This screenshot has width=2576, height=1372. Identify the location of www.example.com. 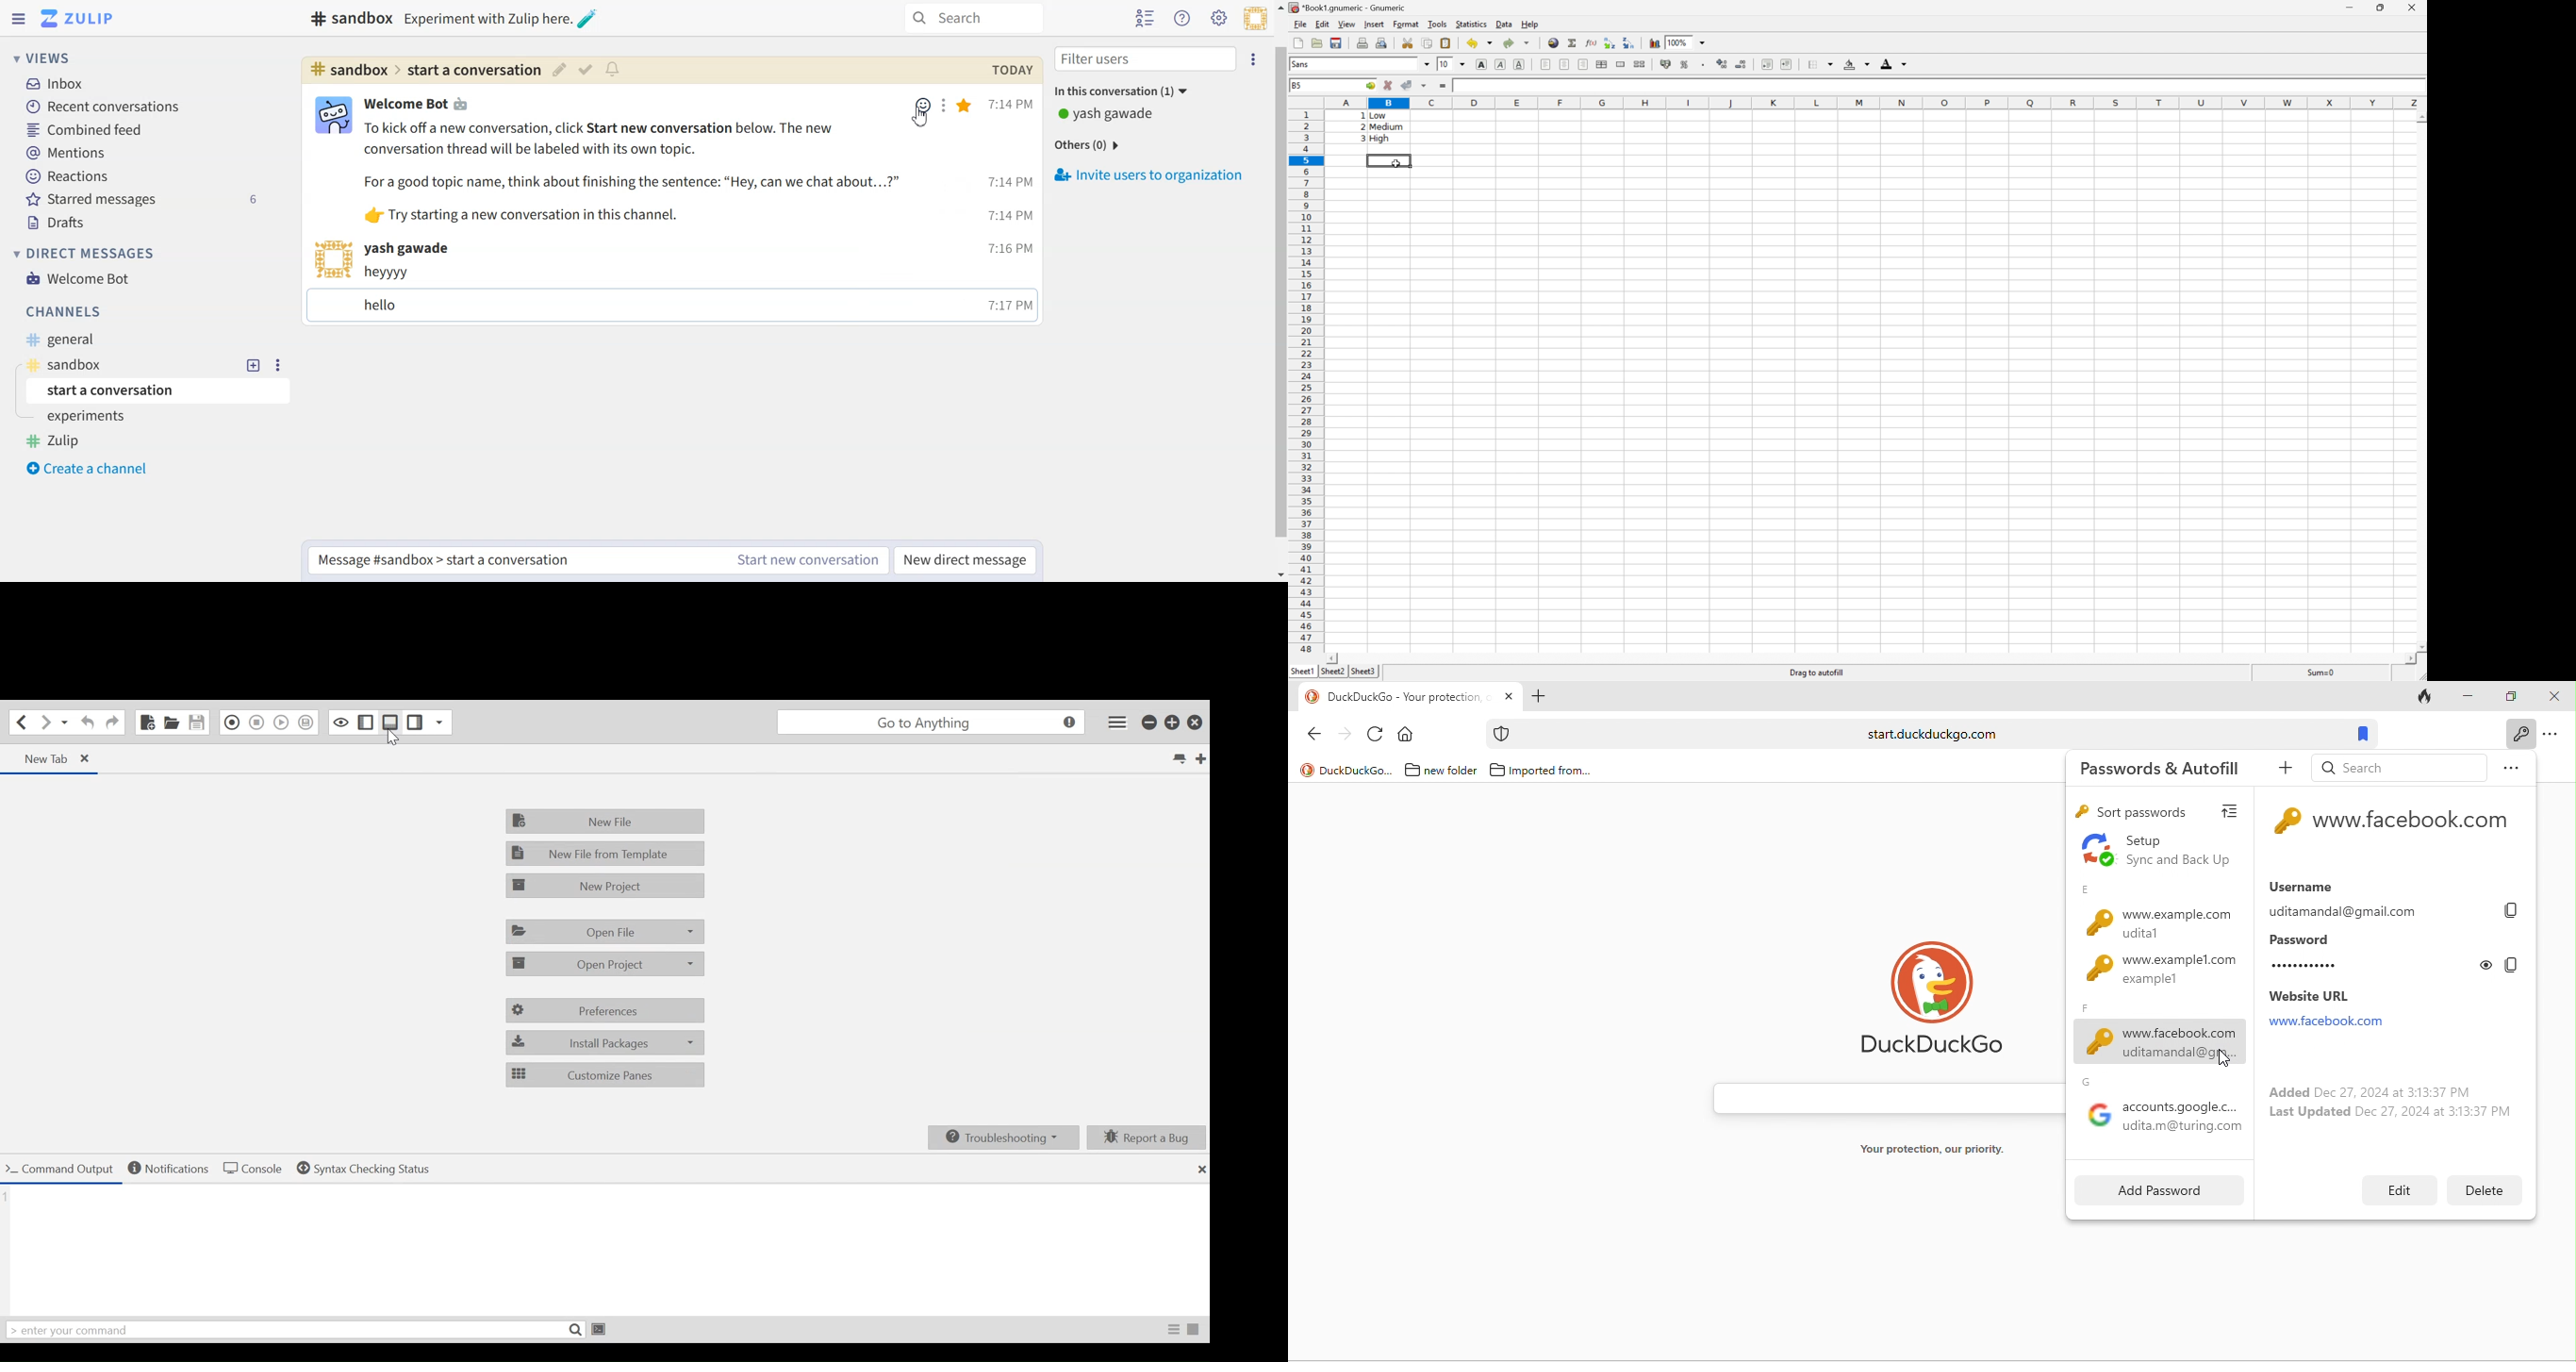
(2153, 915).